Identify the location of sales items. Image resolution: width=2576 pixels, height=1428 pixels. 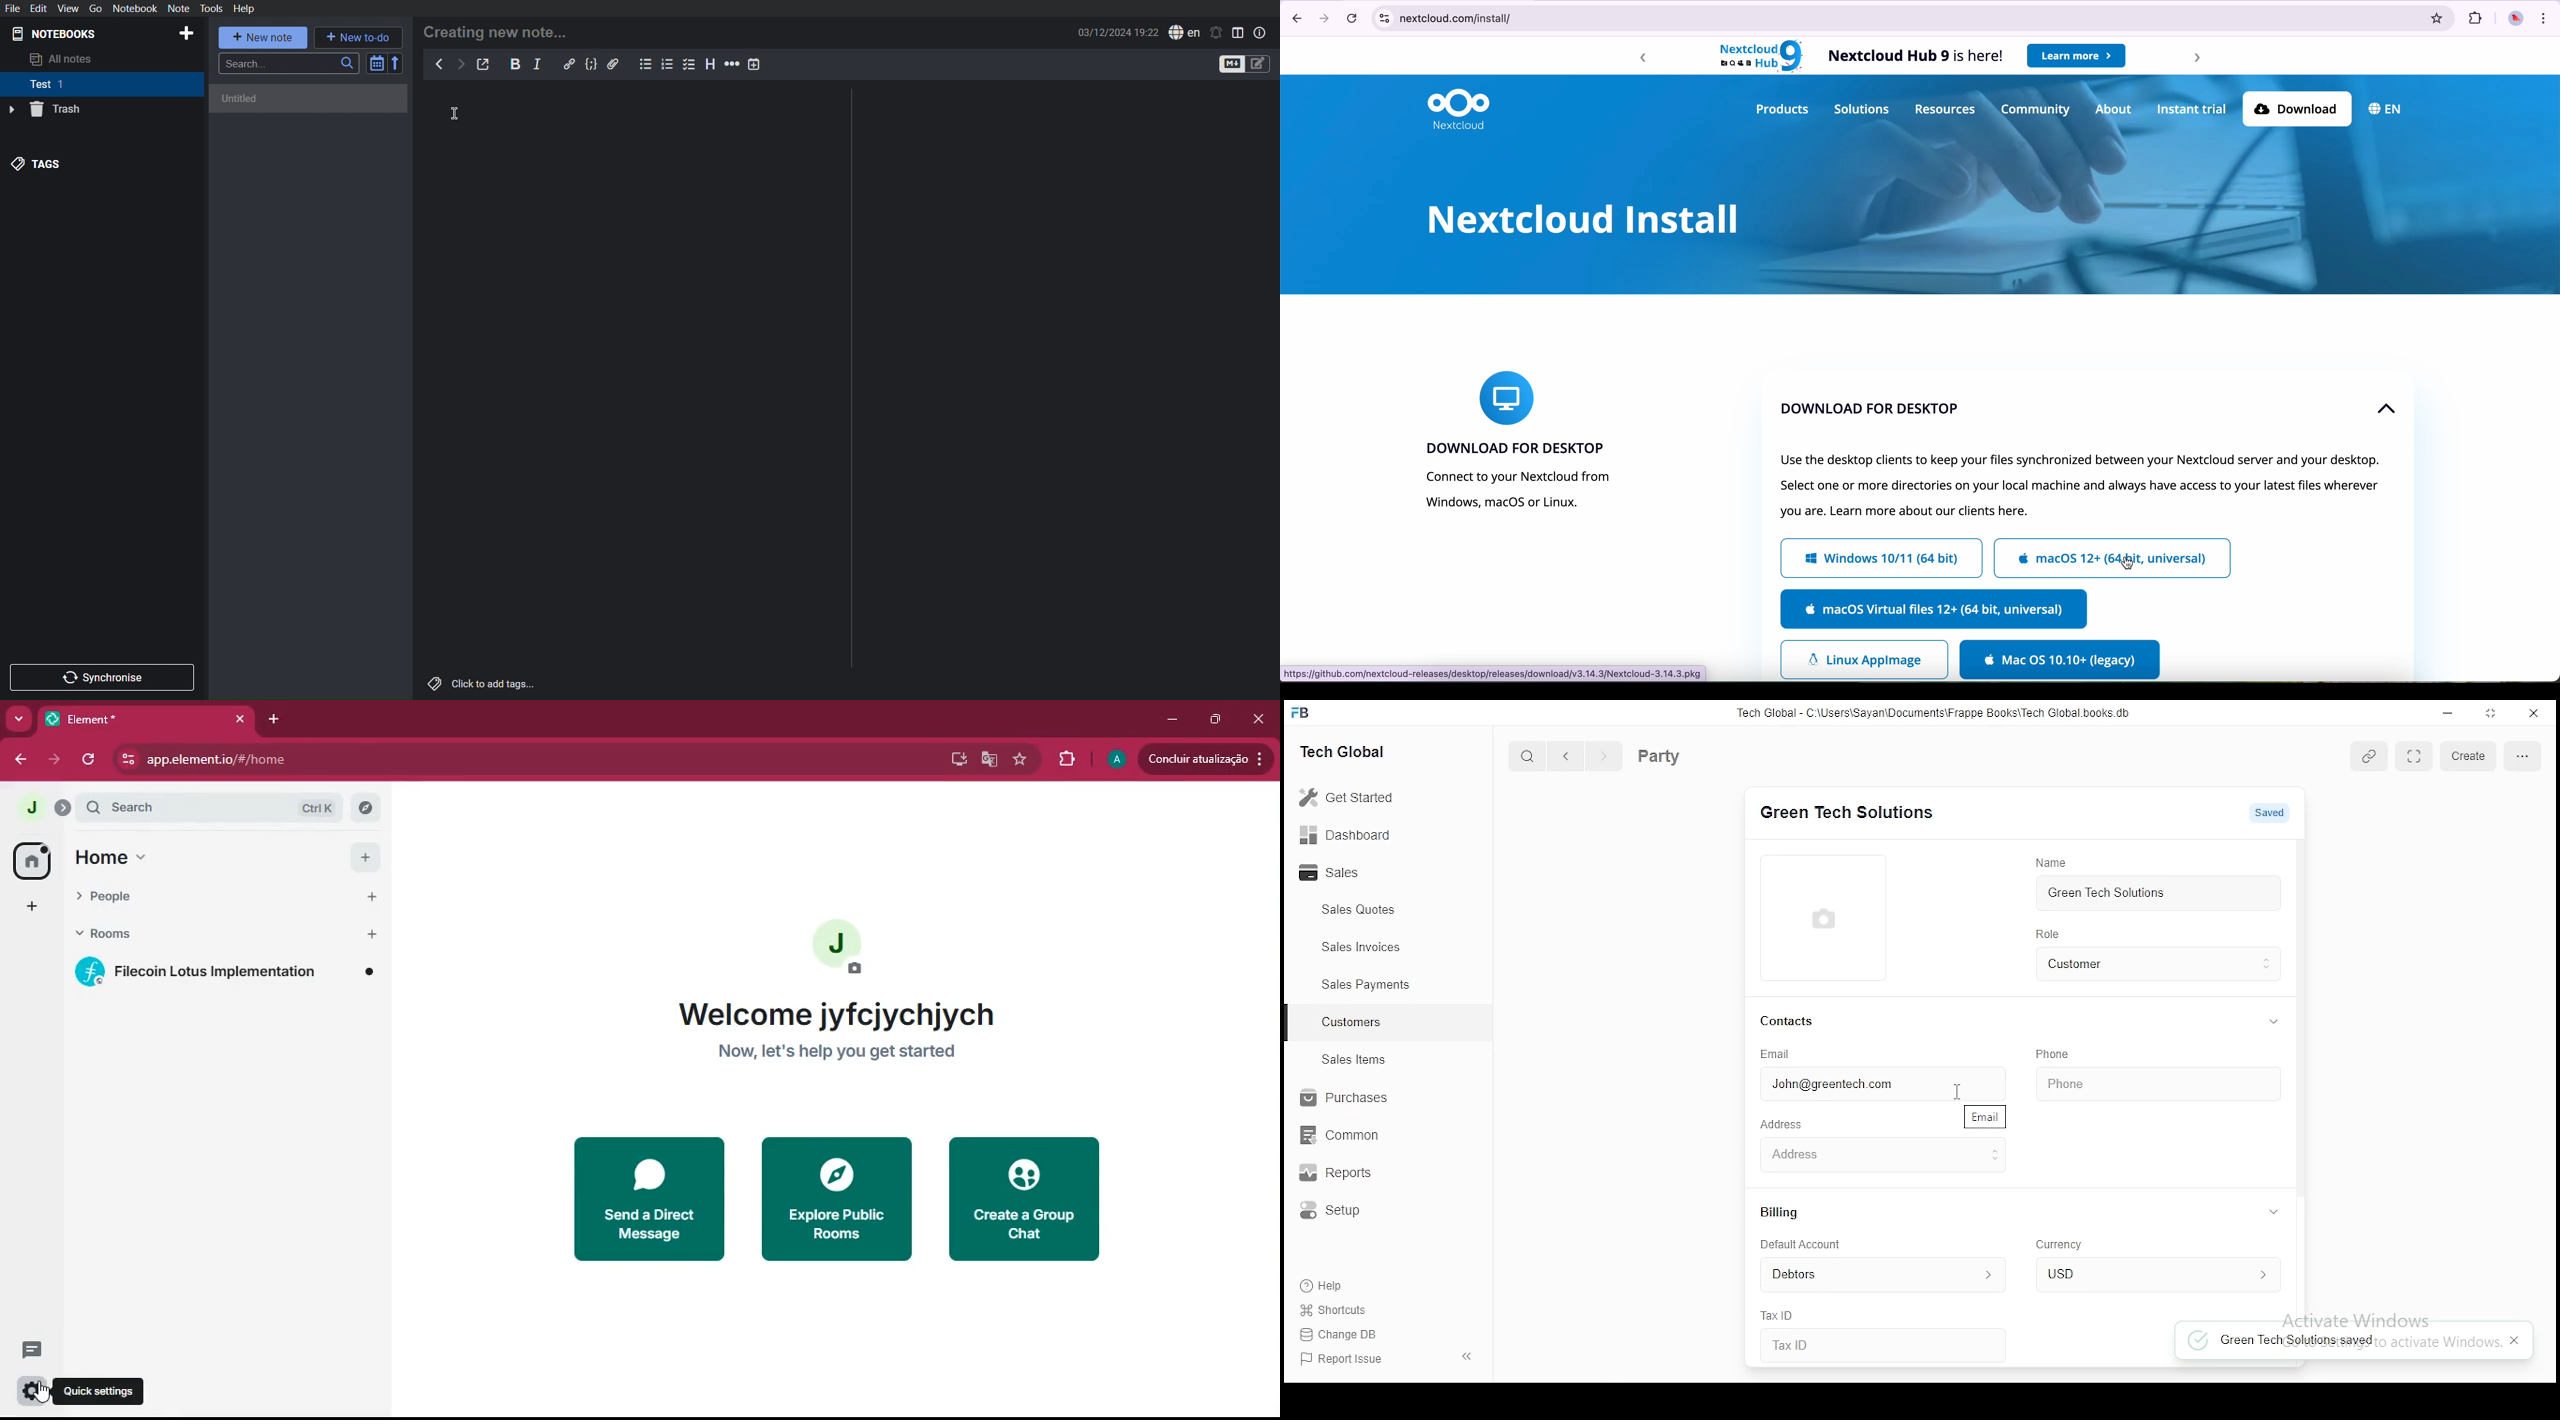
(1352, 1060).